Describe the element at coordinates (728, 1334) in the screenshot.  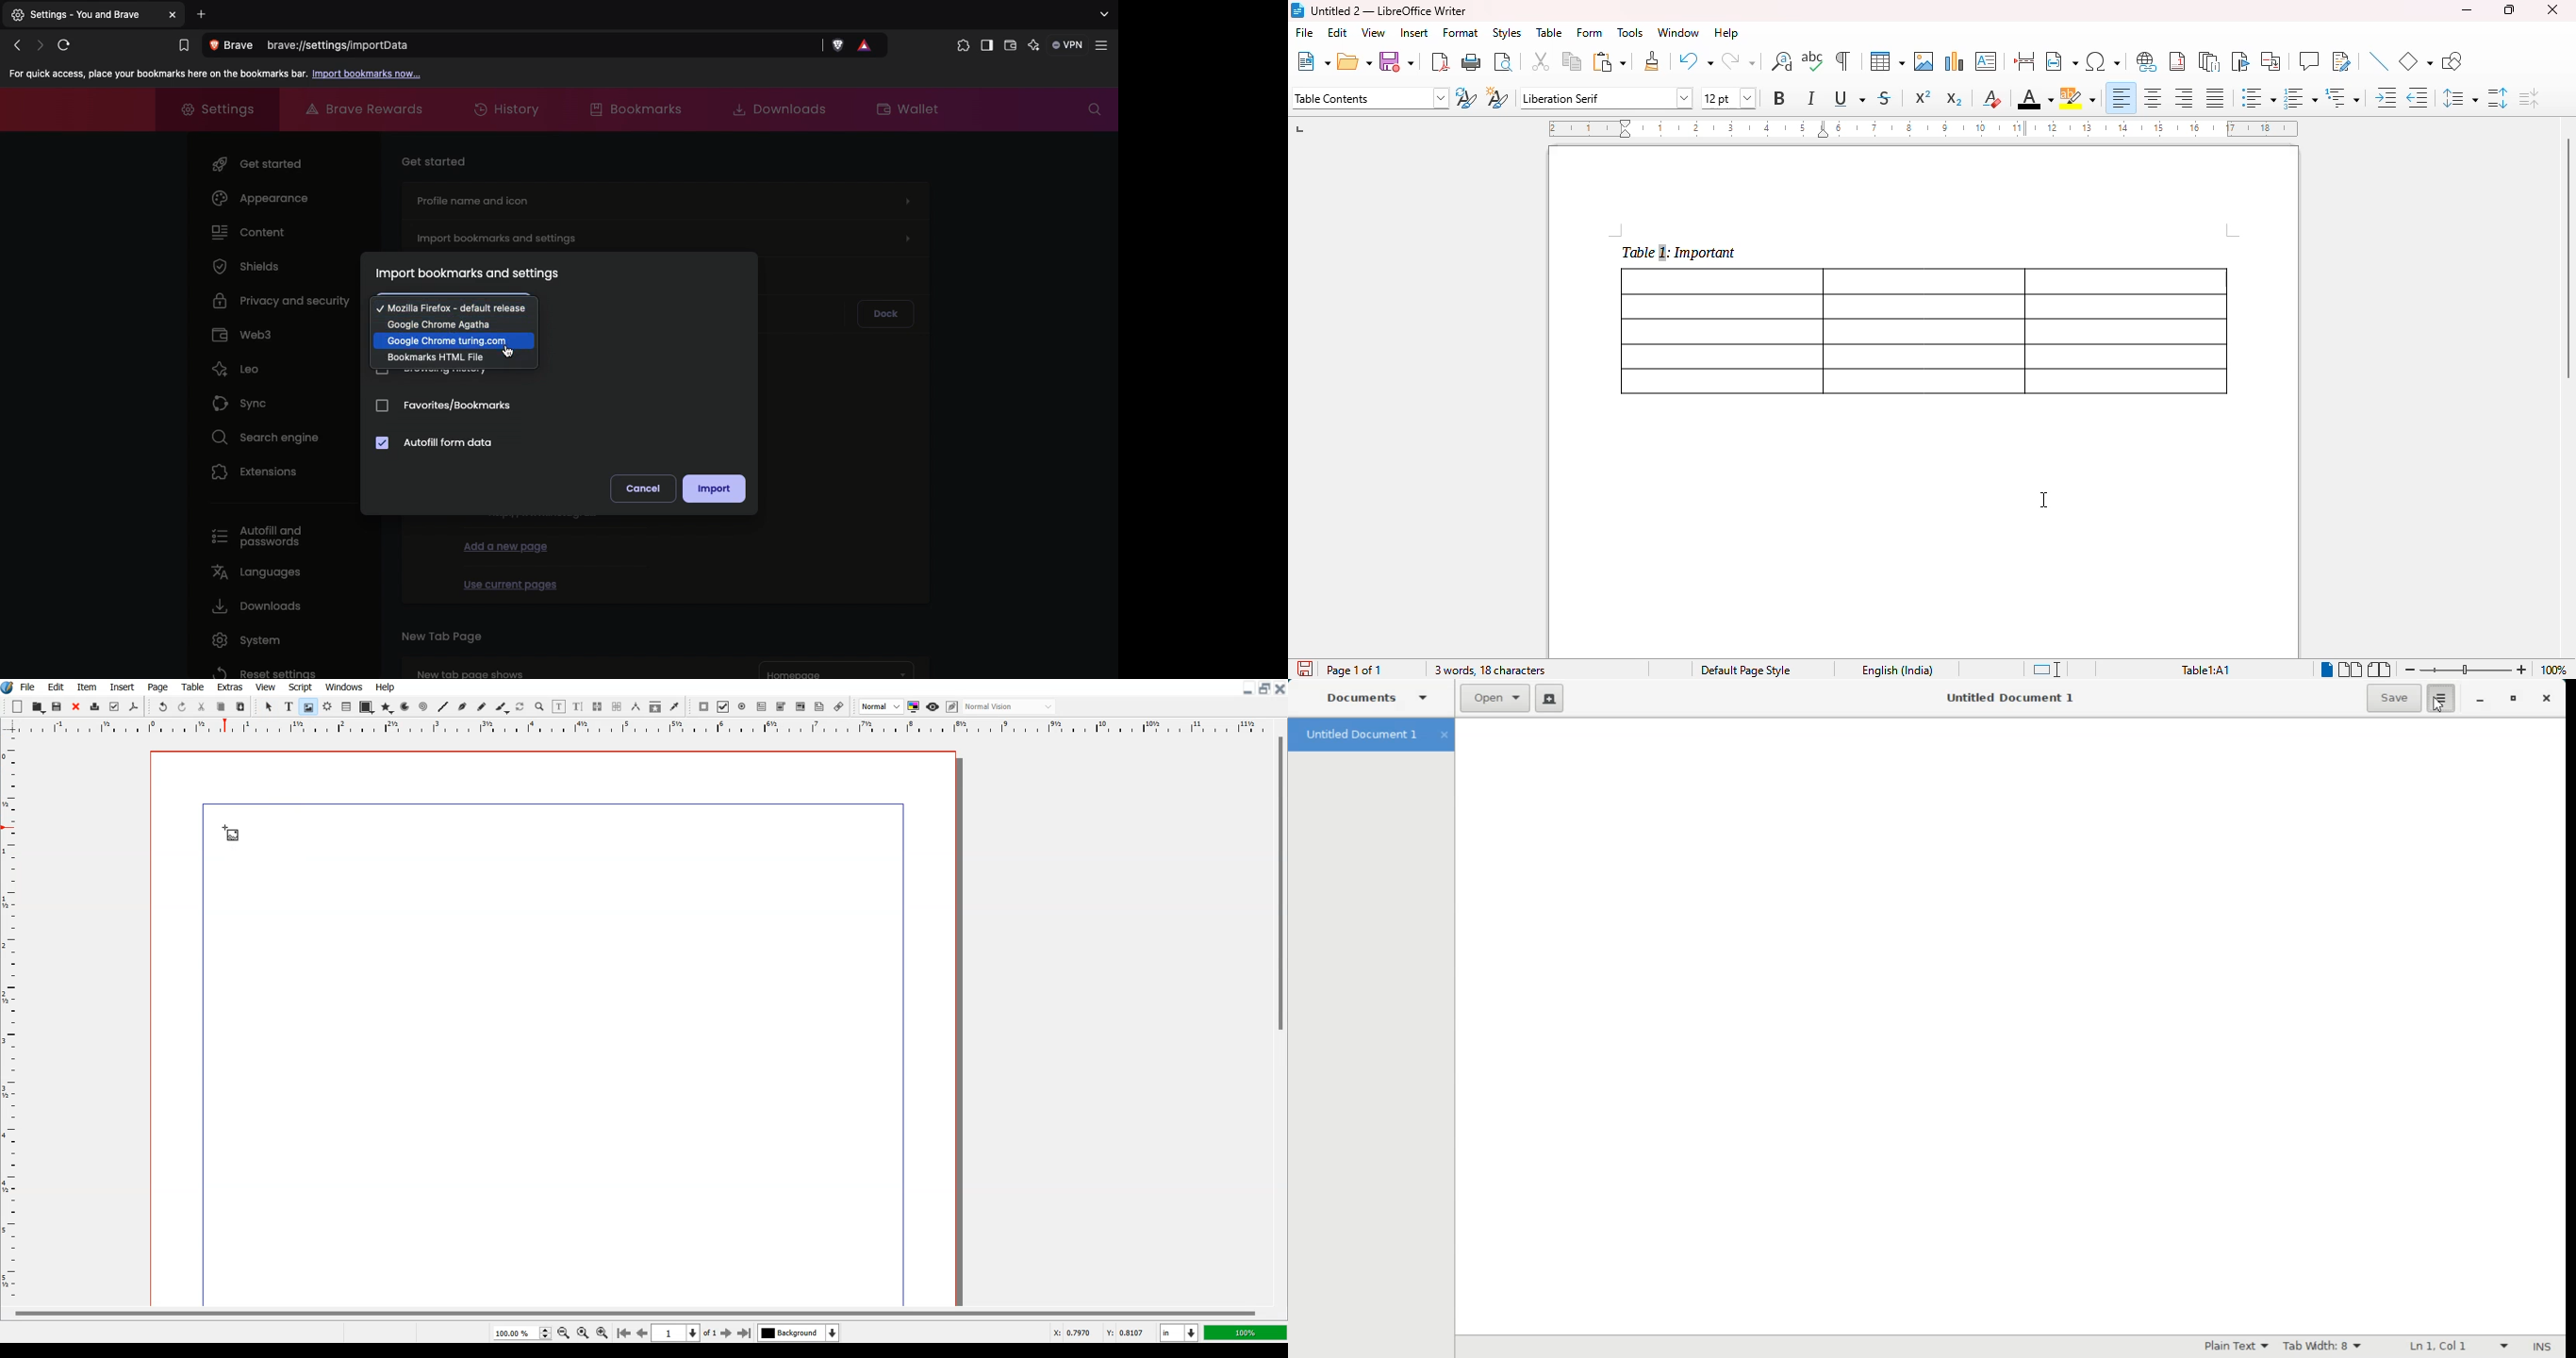
I see `Go to Next Page` at that location.